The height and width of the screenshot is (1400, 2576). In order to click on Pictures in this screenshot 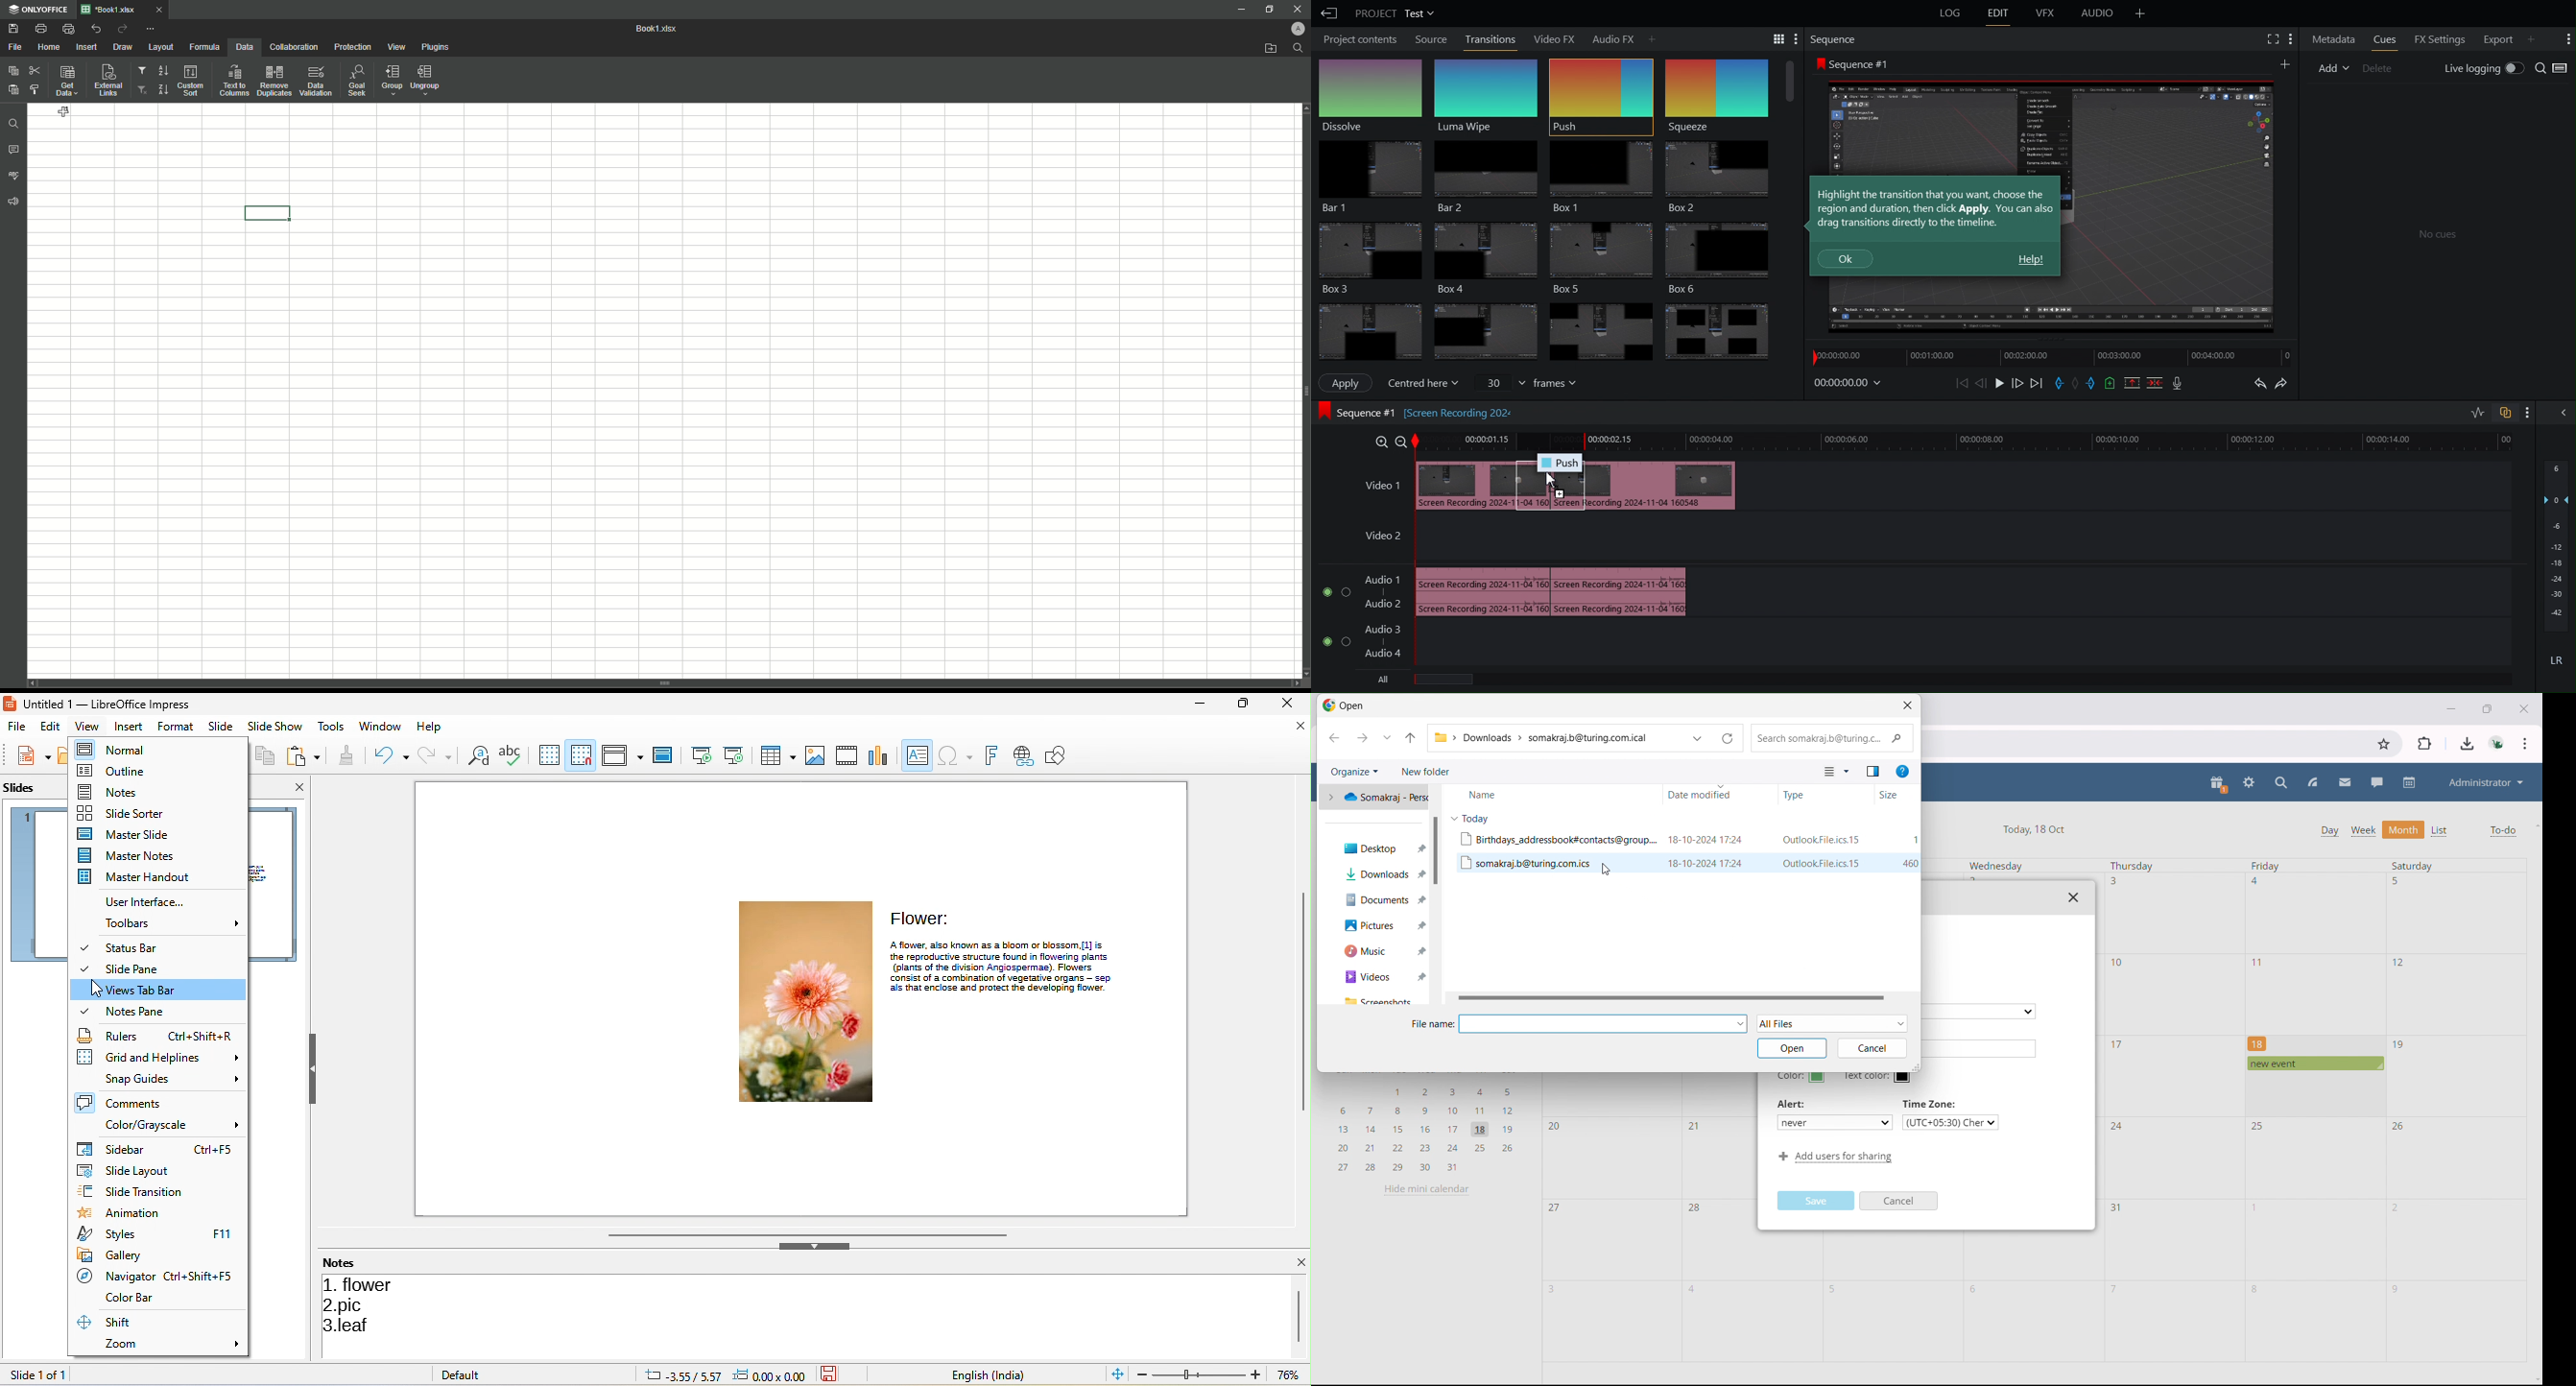, I will do `click(1374, 926)`.